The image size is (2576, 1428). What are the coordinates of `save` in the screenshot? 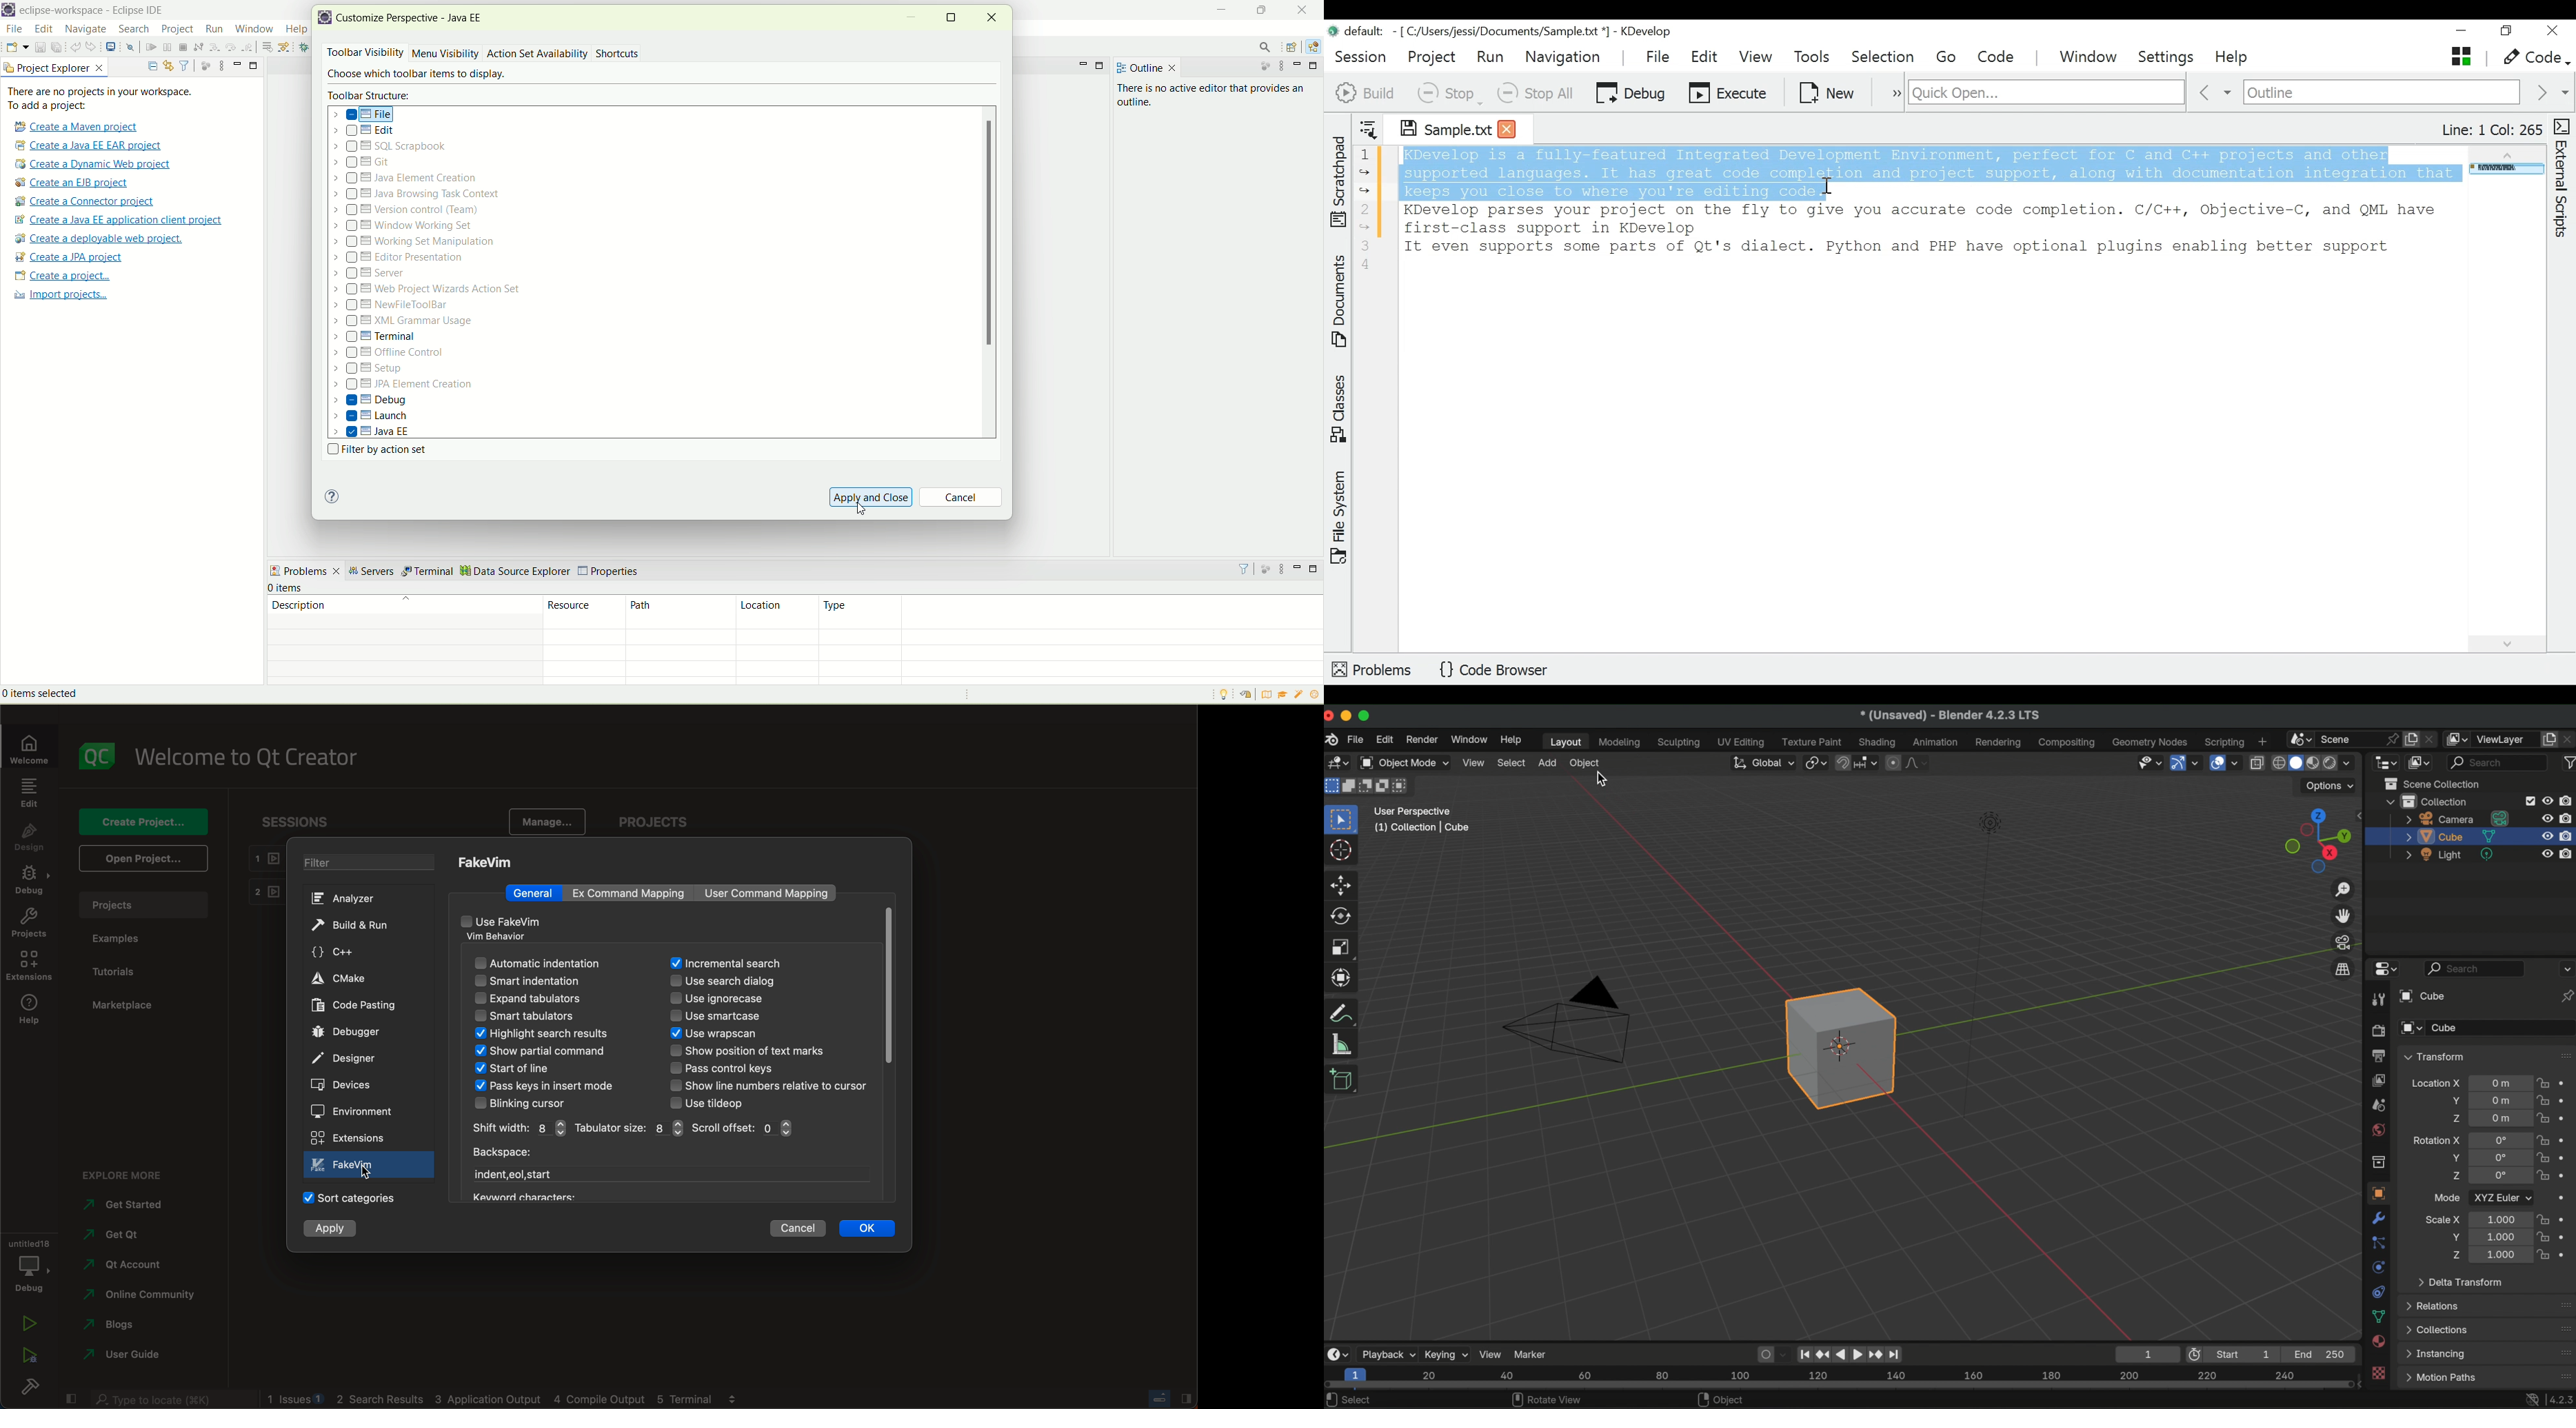 It's located at (39, 47).